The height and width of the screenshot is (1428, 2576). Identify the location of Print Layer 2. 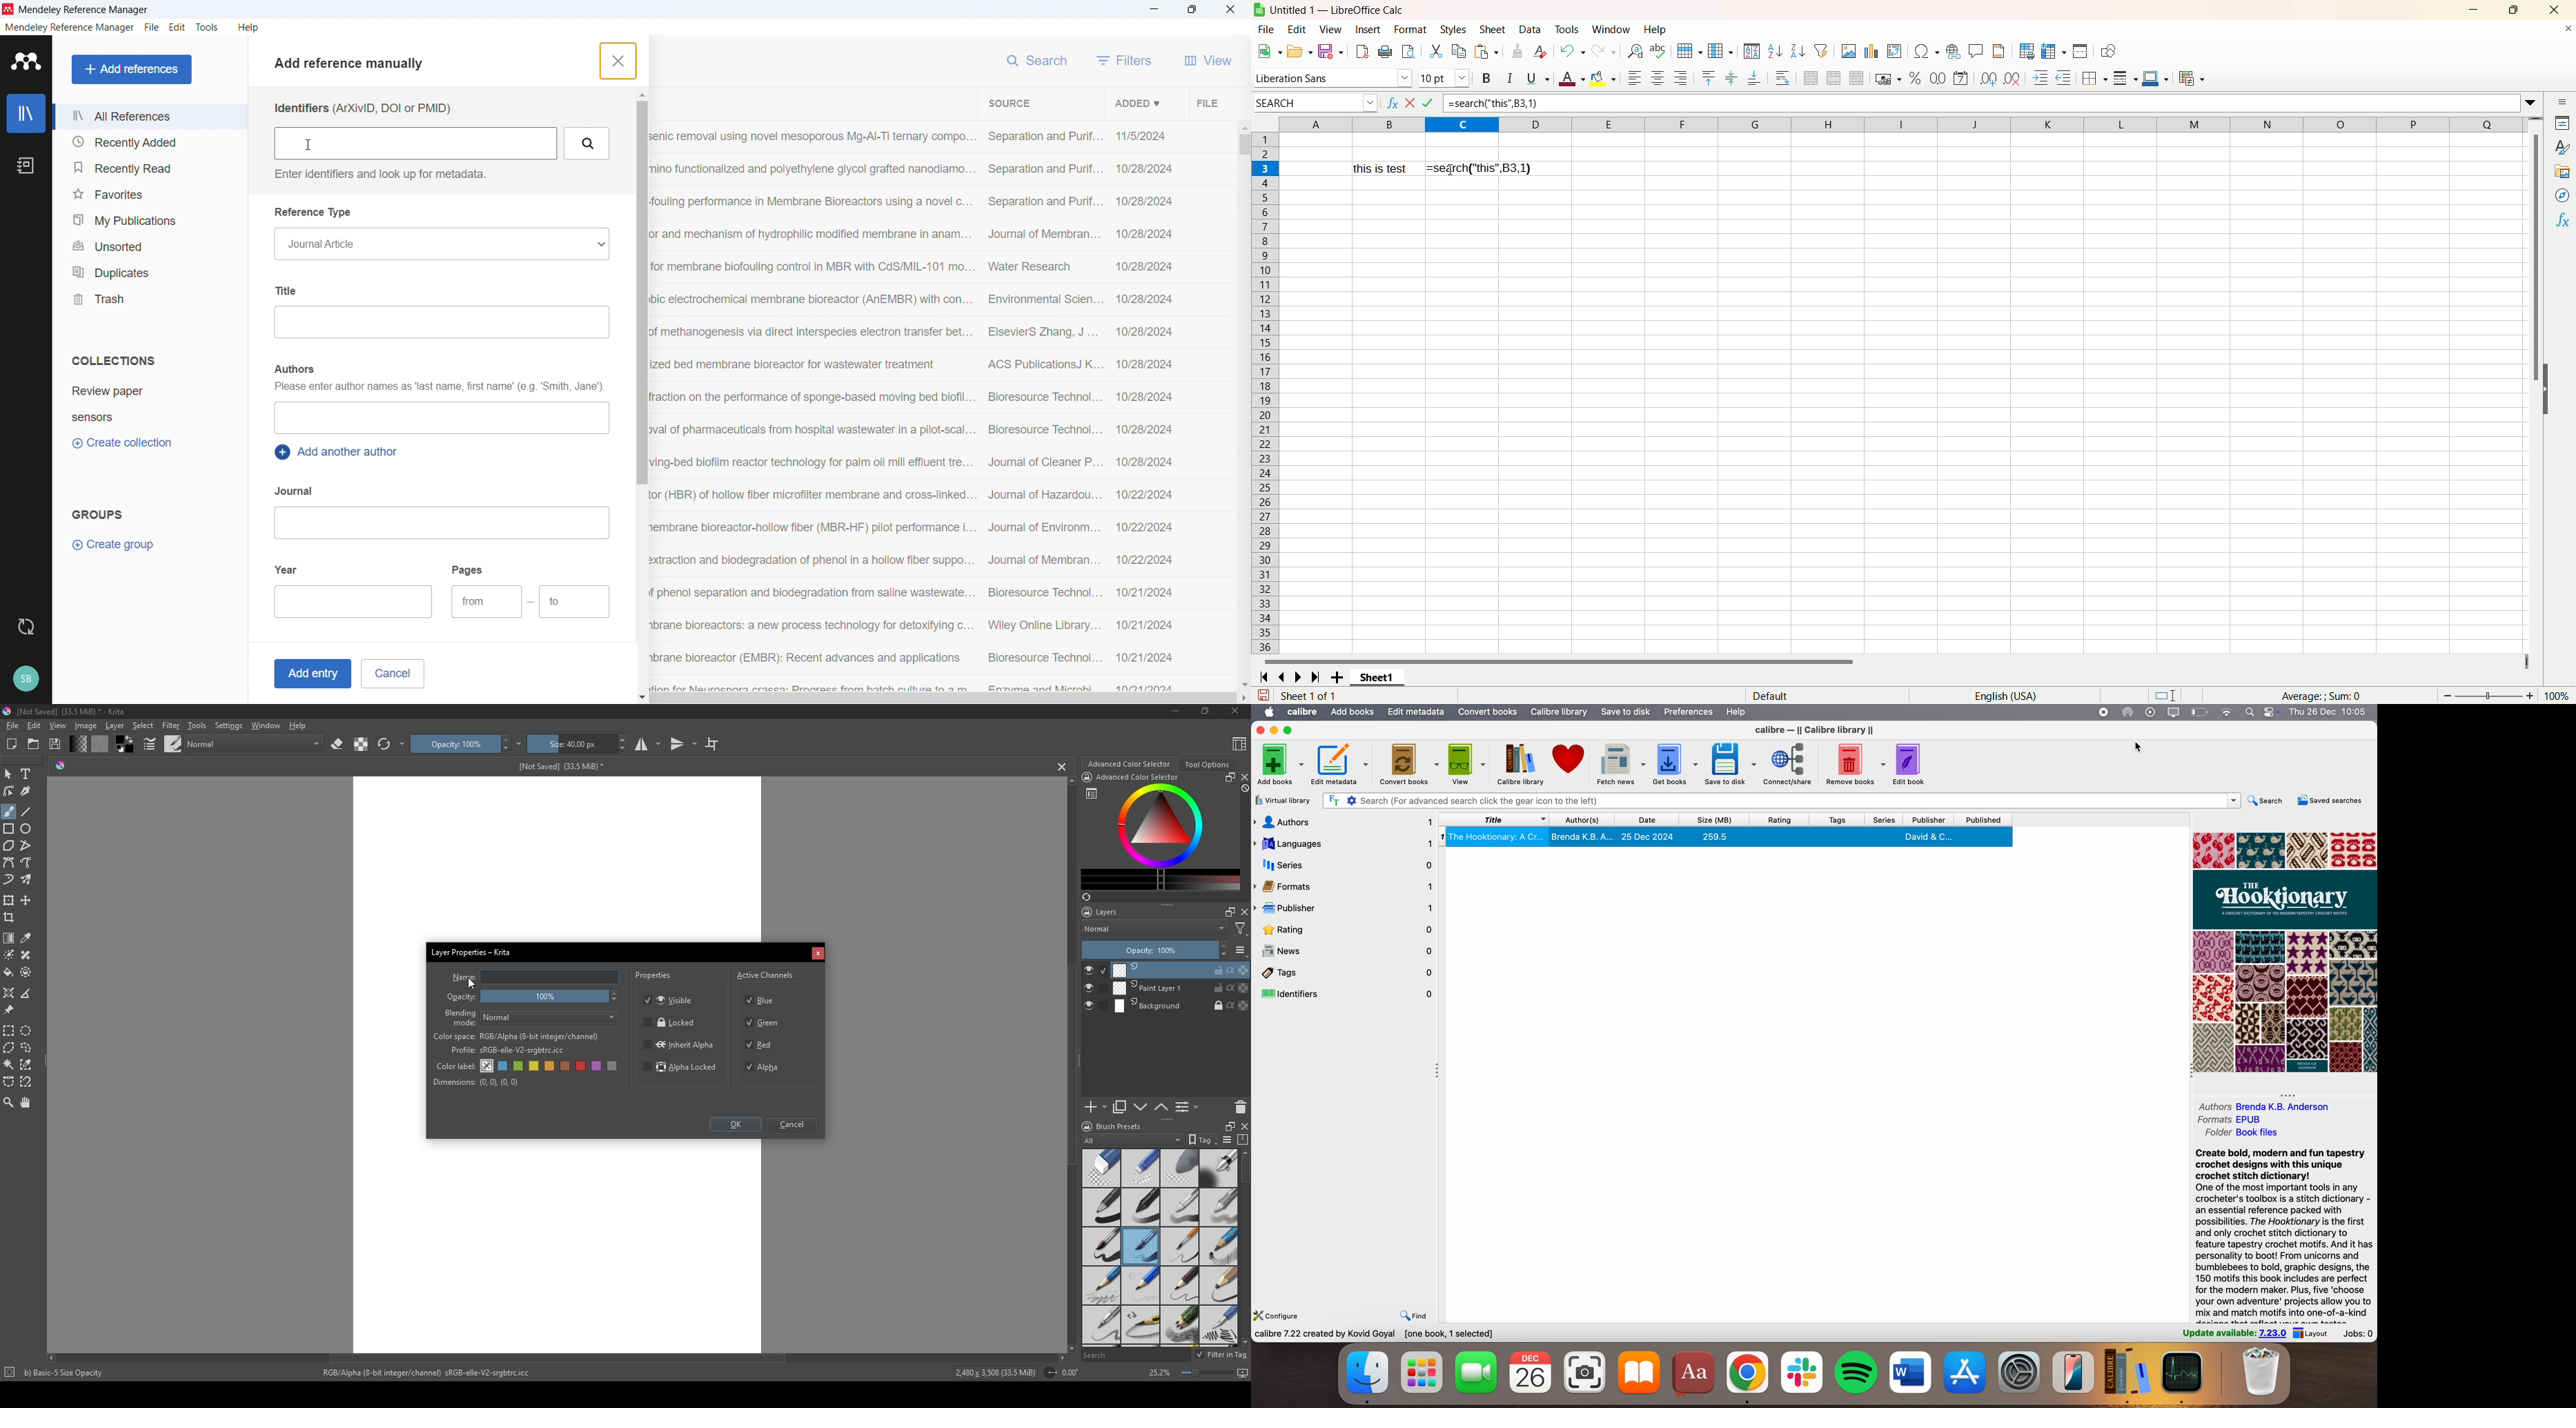
(1180, 970).